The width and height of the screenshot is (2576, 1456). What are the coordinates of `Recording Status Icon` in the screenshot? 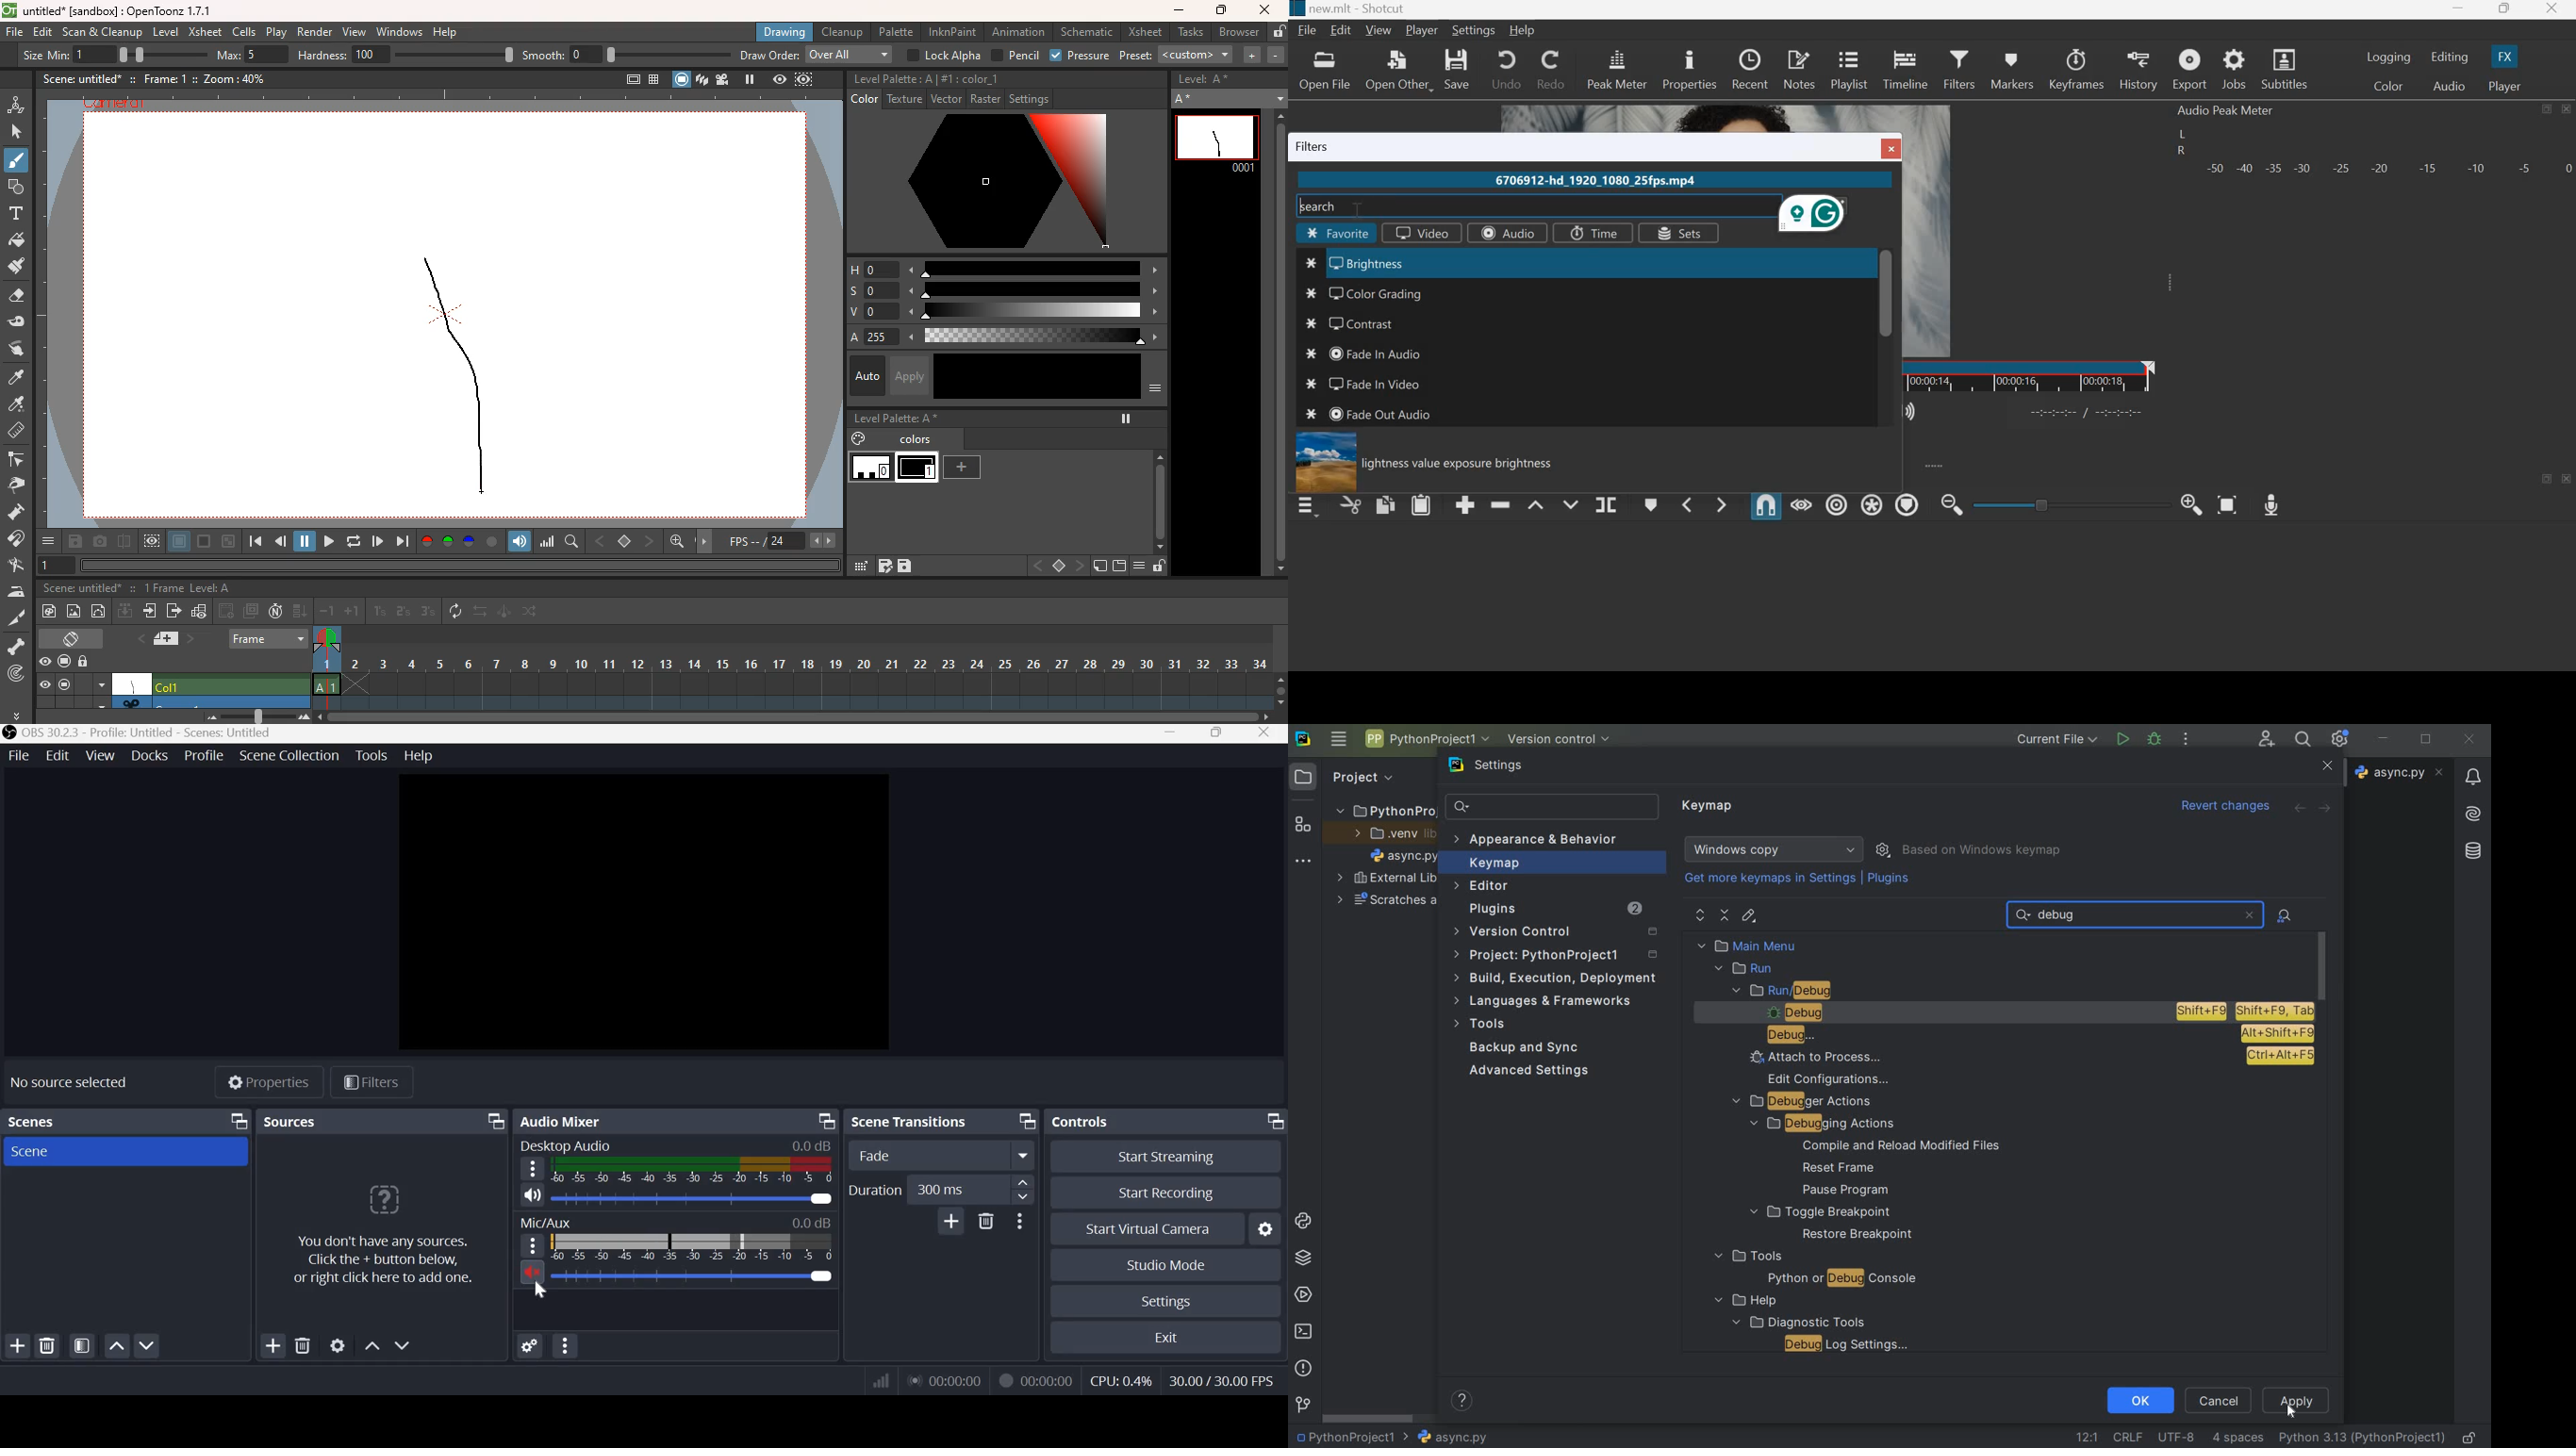 It's located at (1004, 1382).